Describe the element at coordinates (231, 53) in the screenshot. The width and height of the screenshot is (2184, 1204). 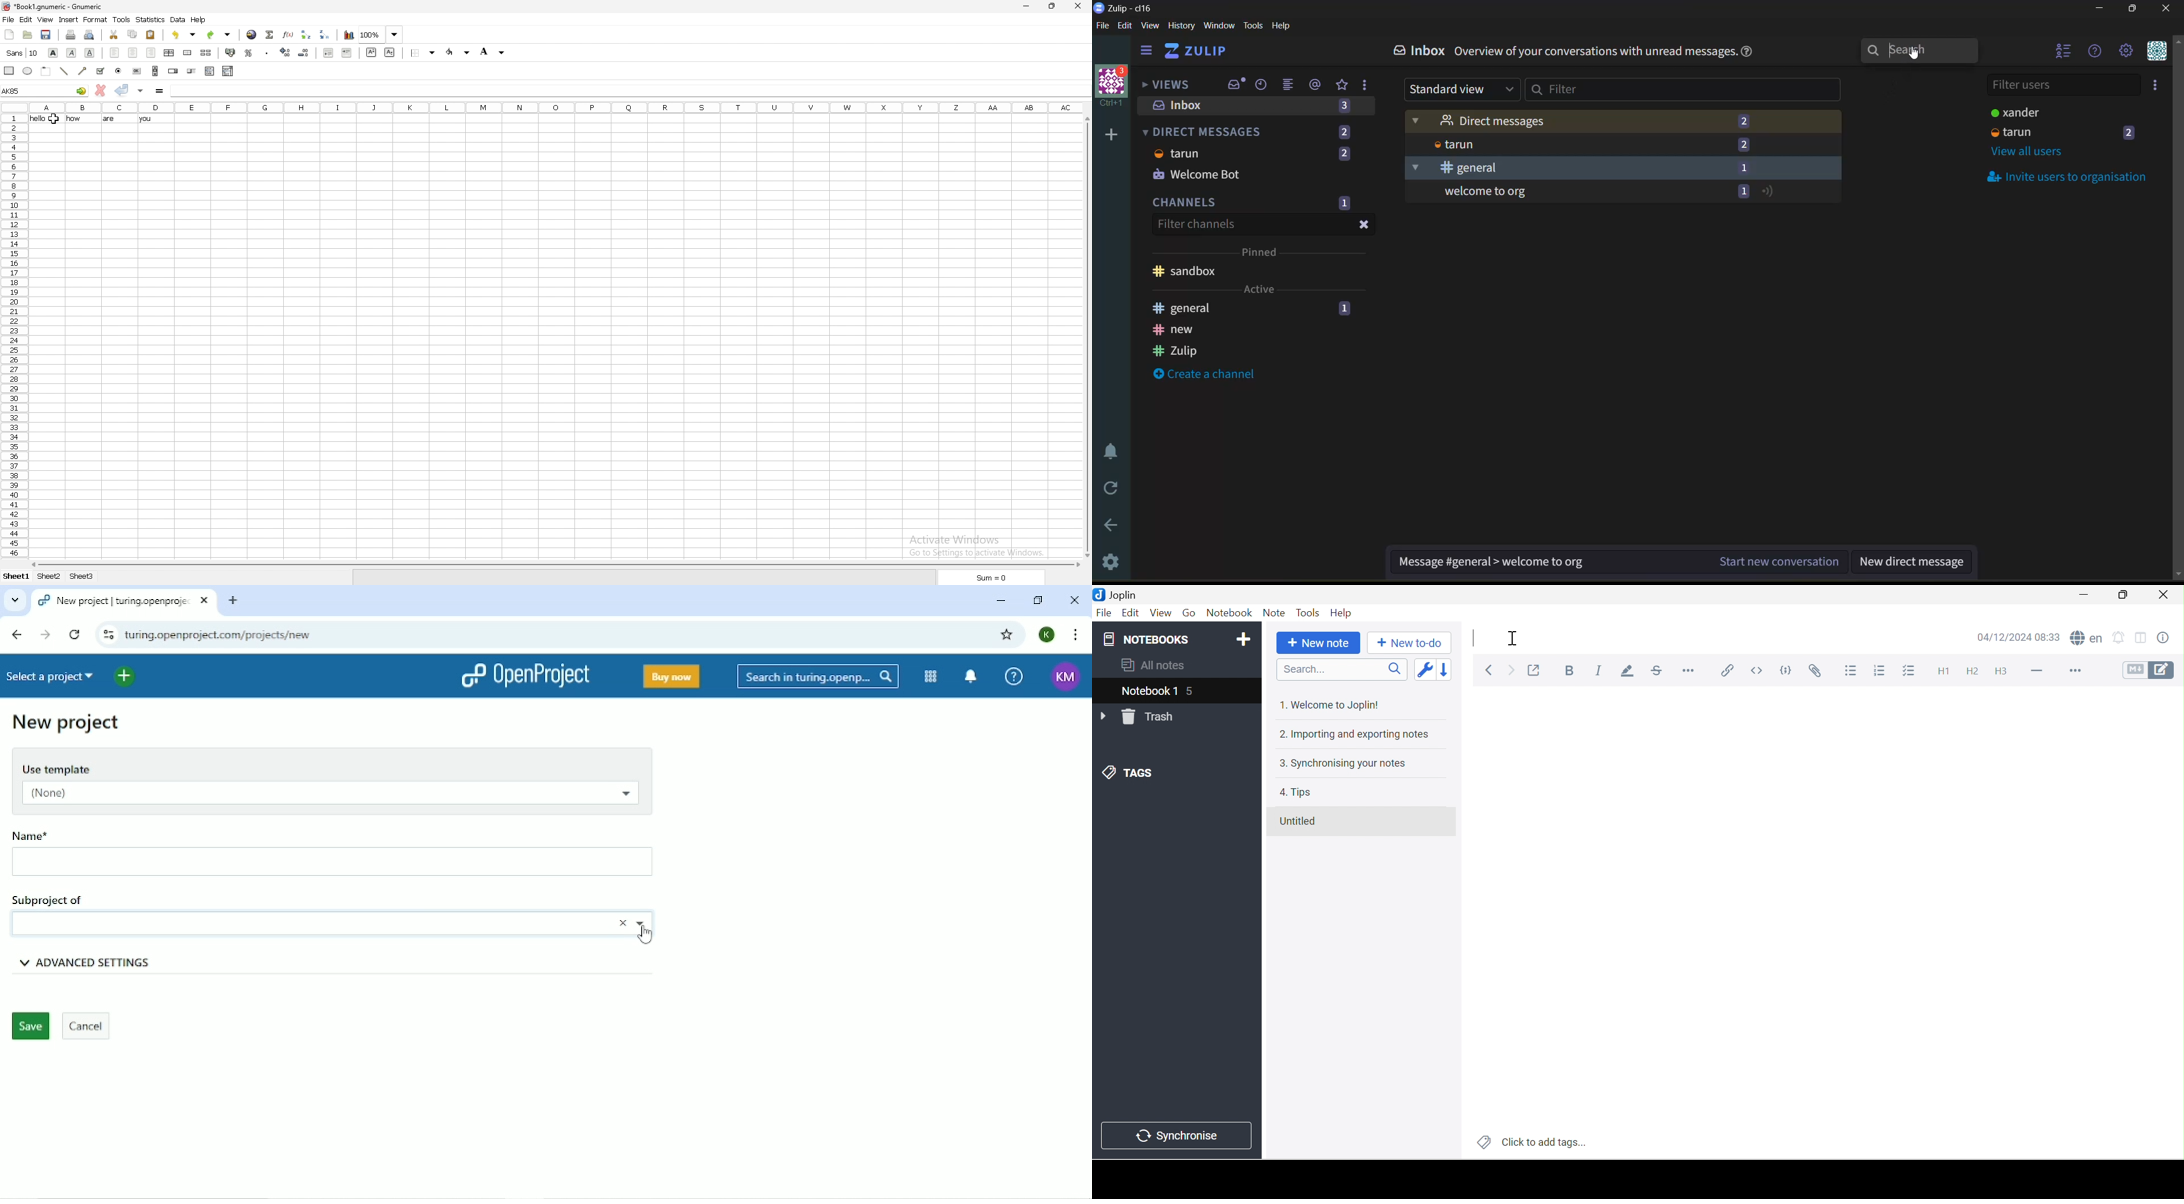
I see `accounting` at that location.